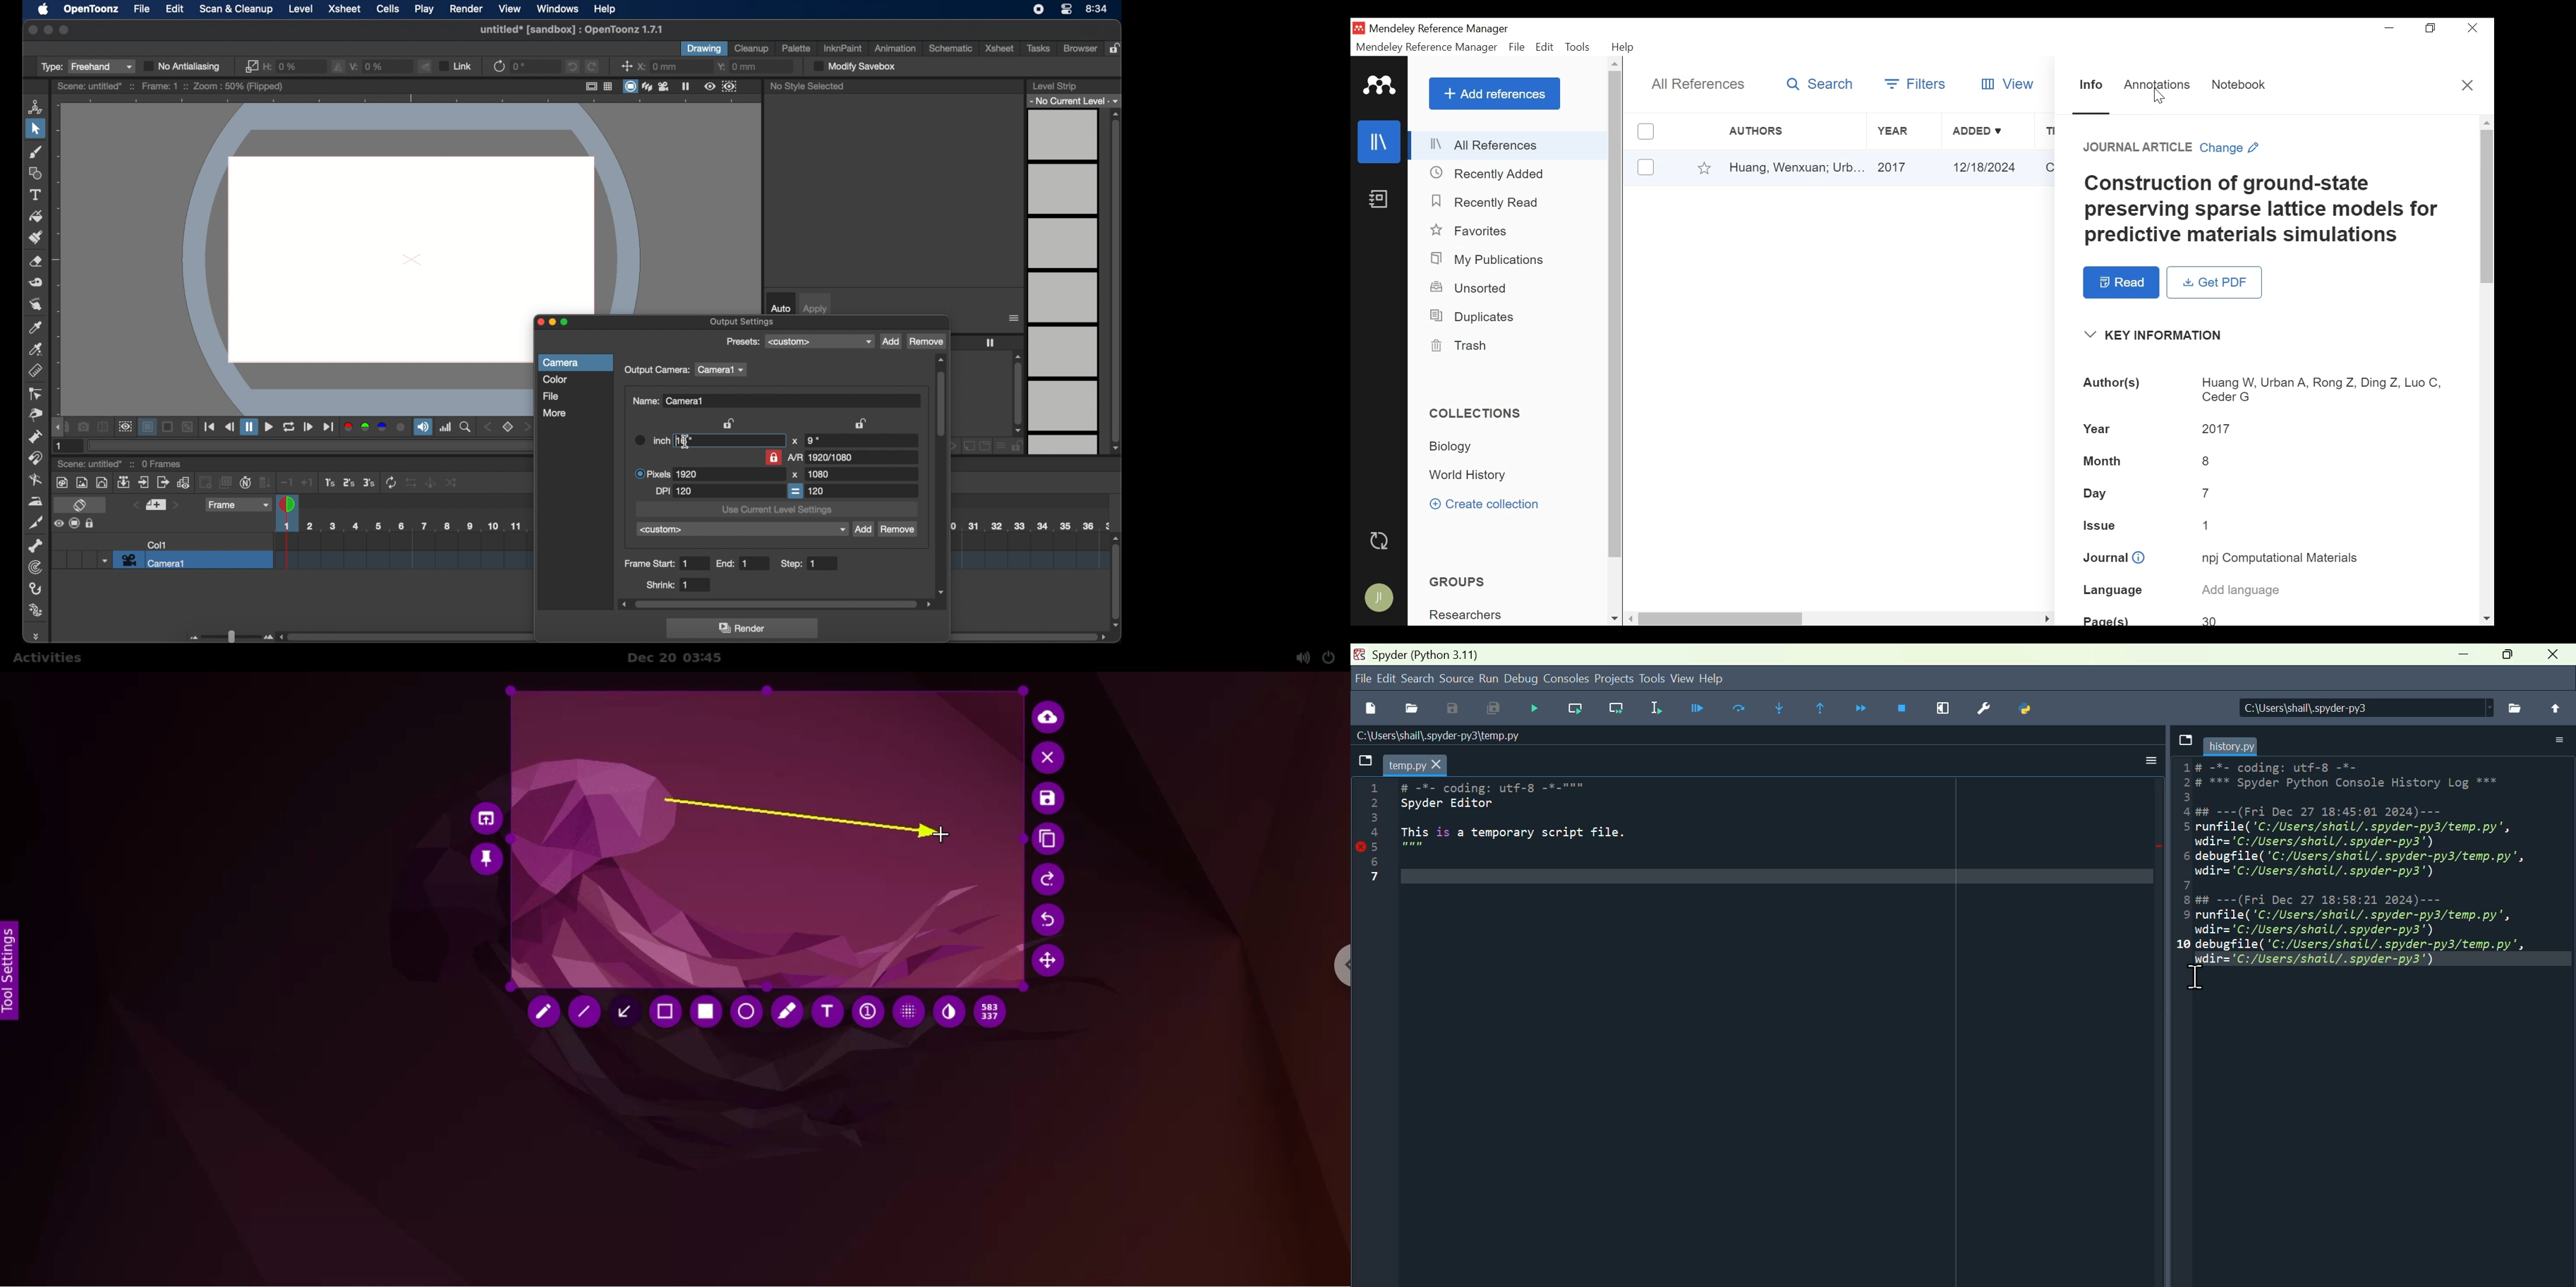 Image resolution: width=2576 pixels, height=1288 pixels. What do you see at coordinates (1468, 614) in the screenshot?
I see `Researchers ` at bounding box center [1468, 614].